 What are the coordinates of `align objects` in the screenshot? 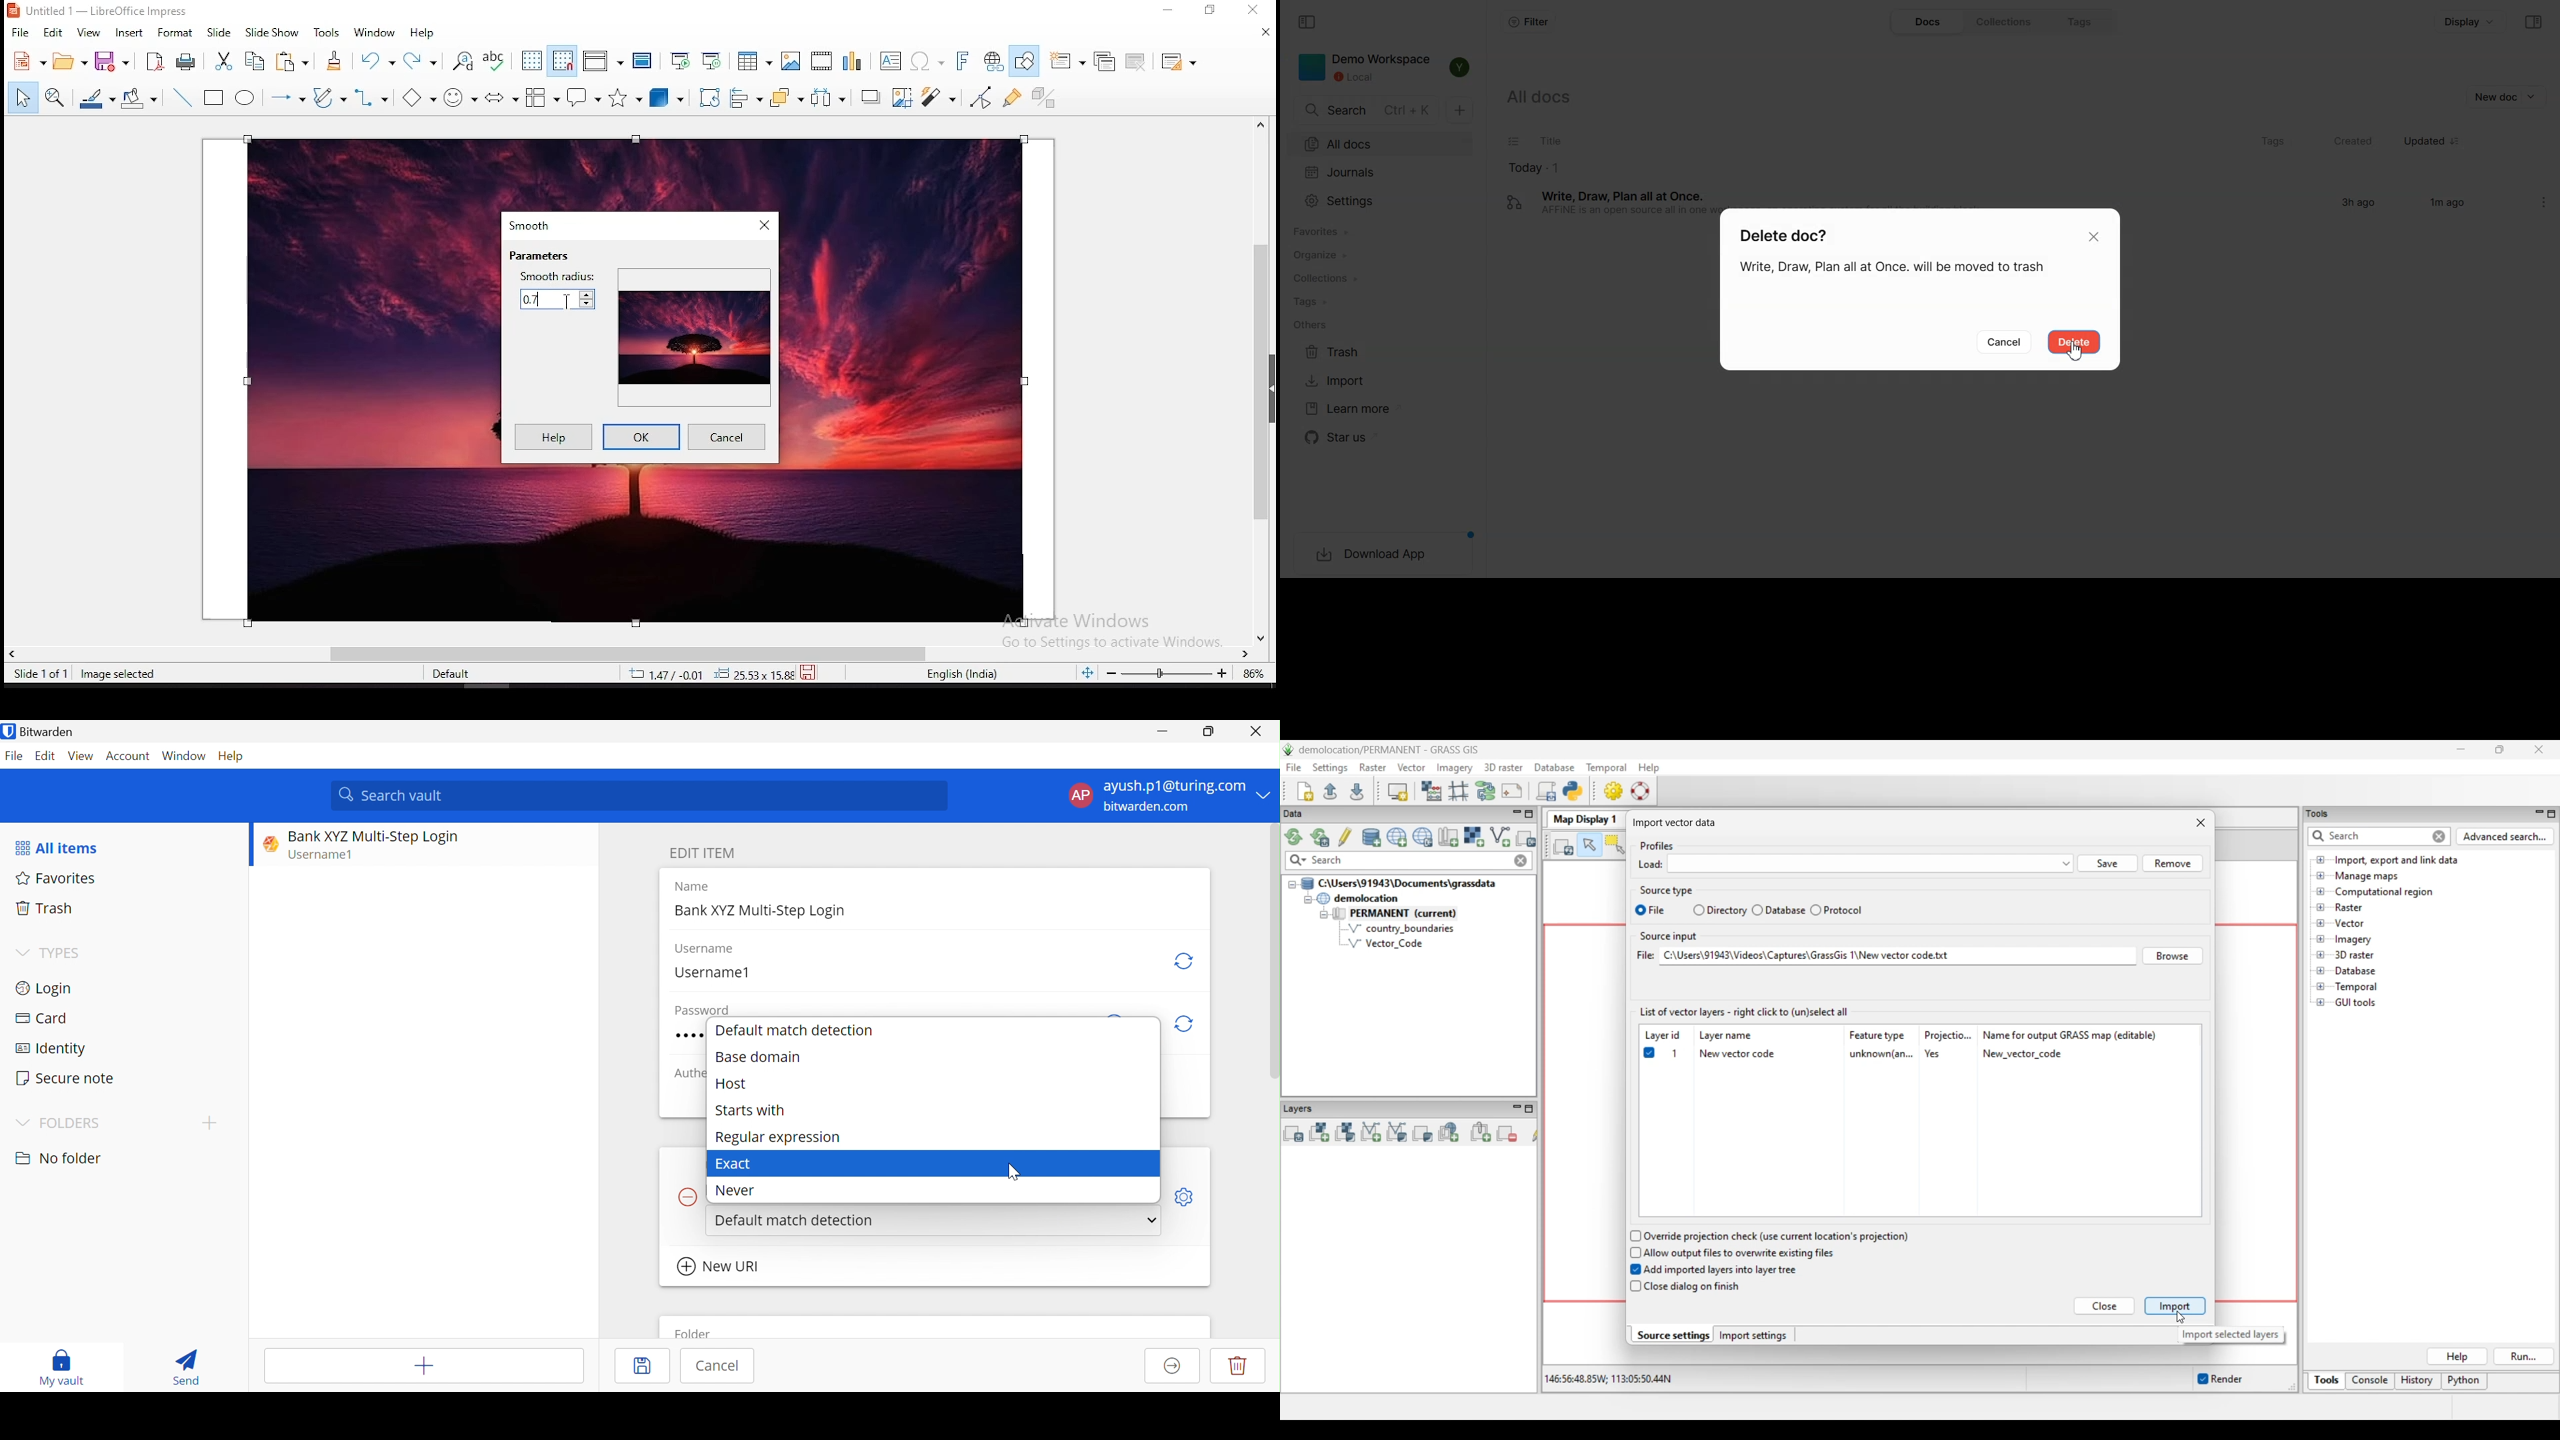 It's located at (748, 100).